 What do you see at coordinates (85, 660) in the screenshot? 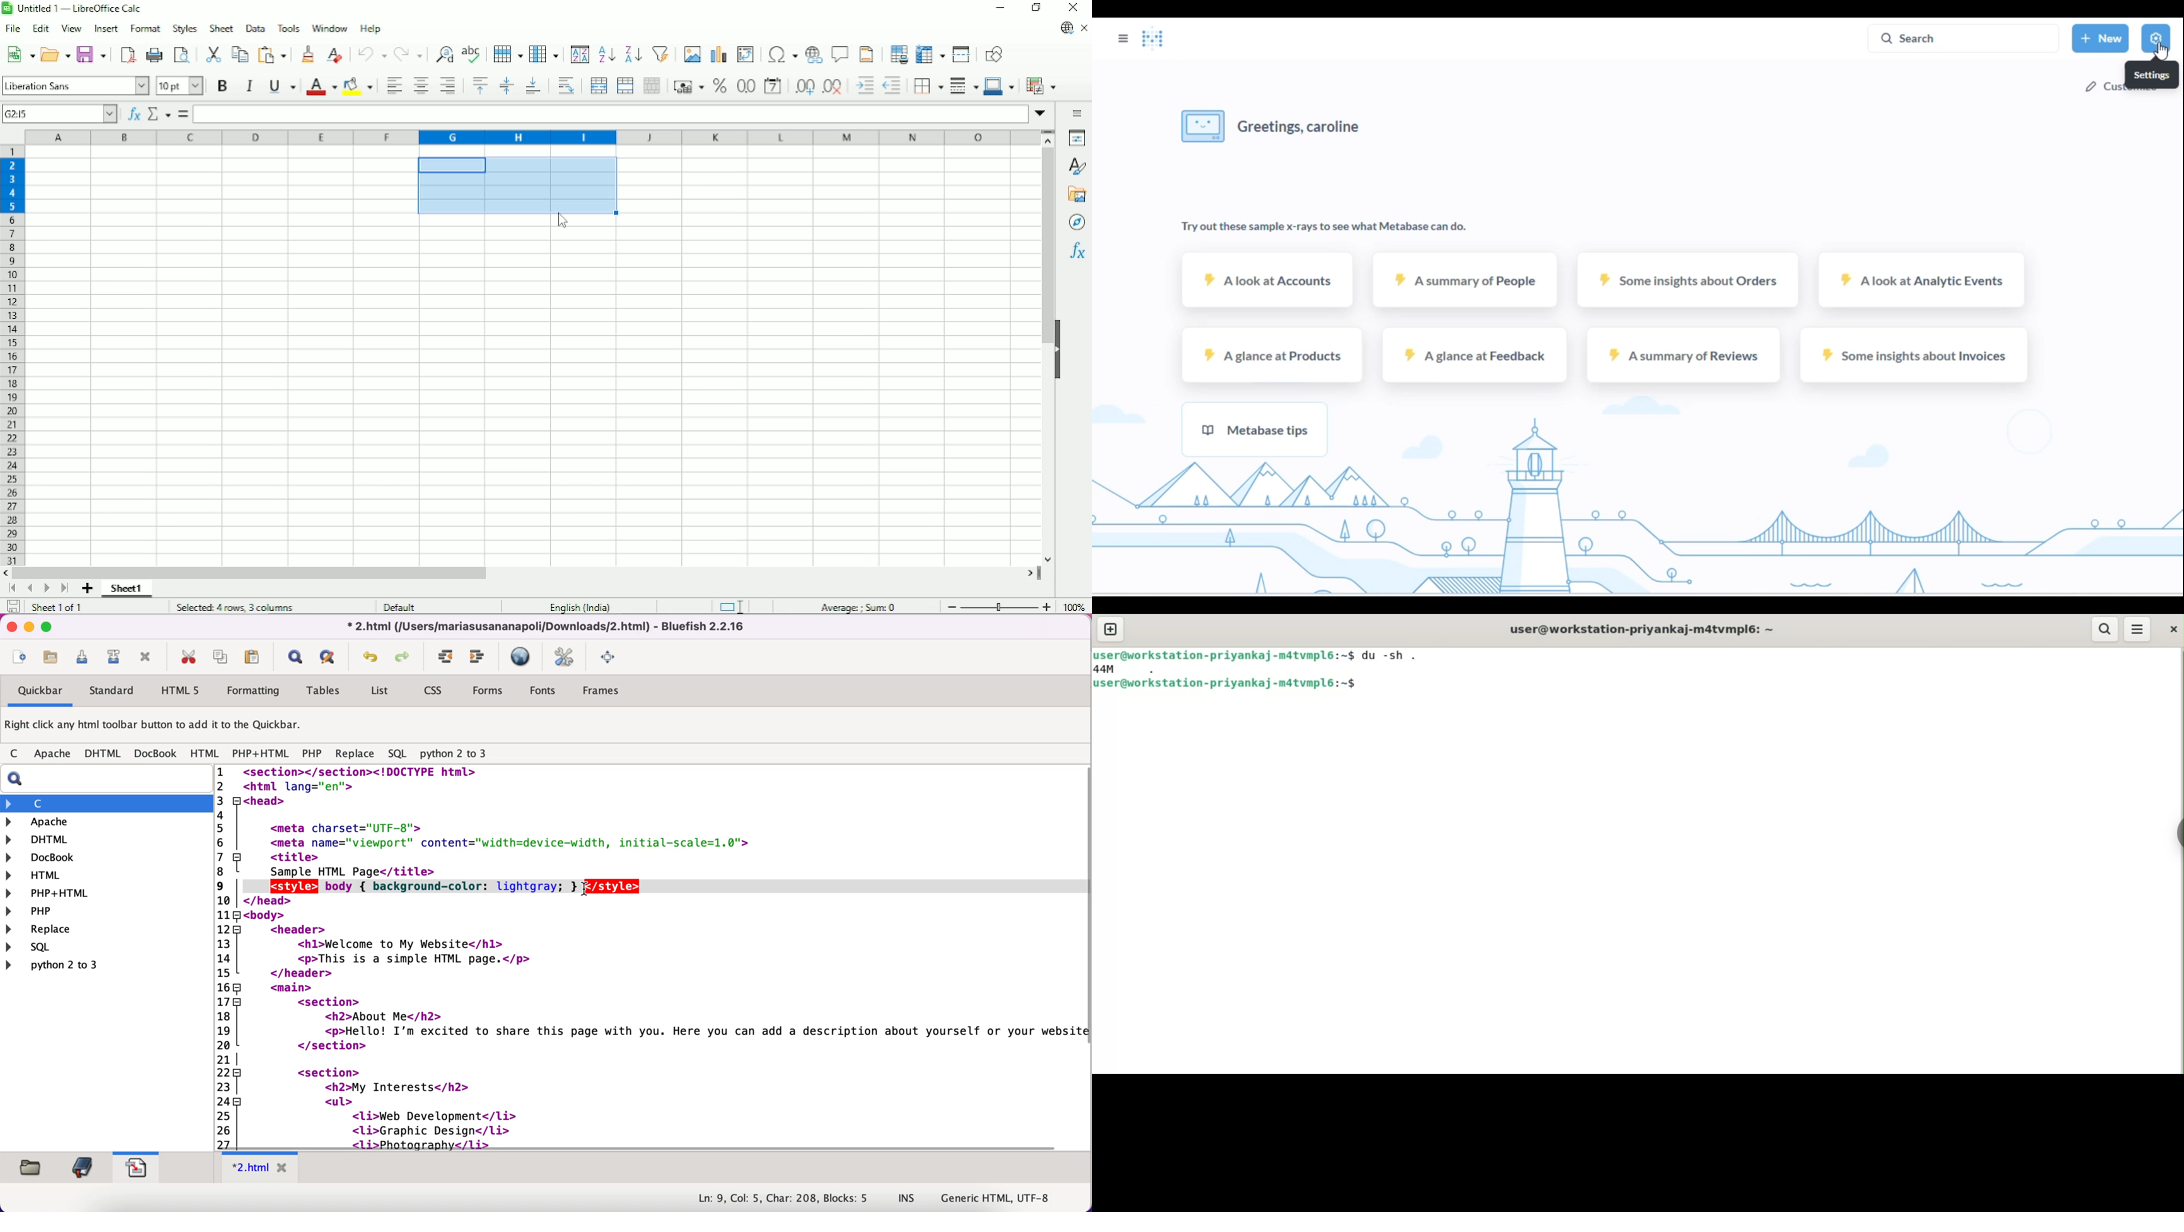
I see `save current file` at bounding box center [85, 660].